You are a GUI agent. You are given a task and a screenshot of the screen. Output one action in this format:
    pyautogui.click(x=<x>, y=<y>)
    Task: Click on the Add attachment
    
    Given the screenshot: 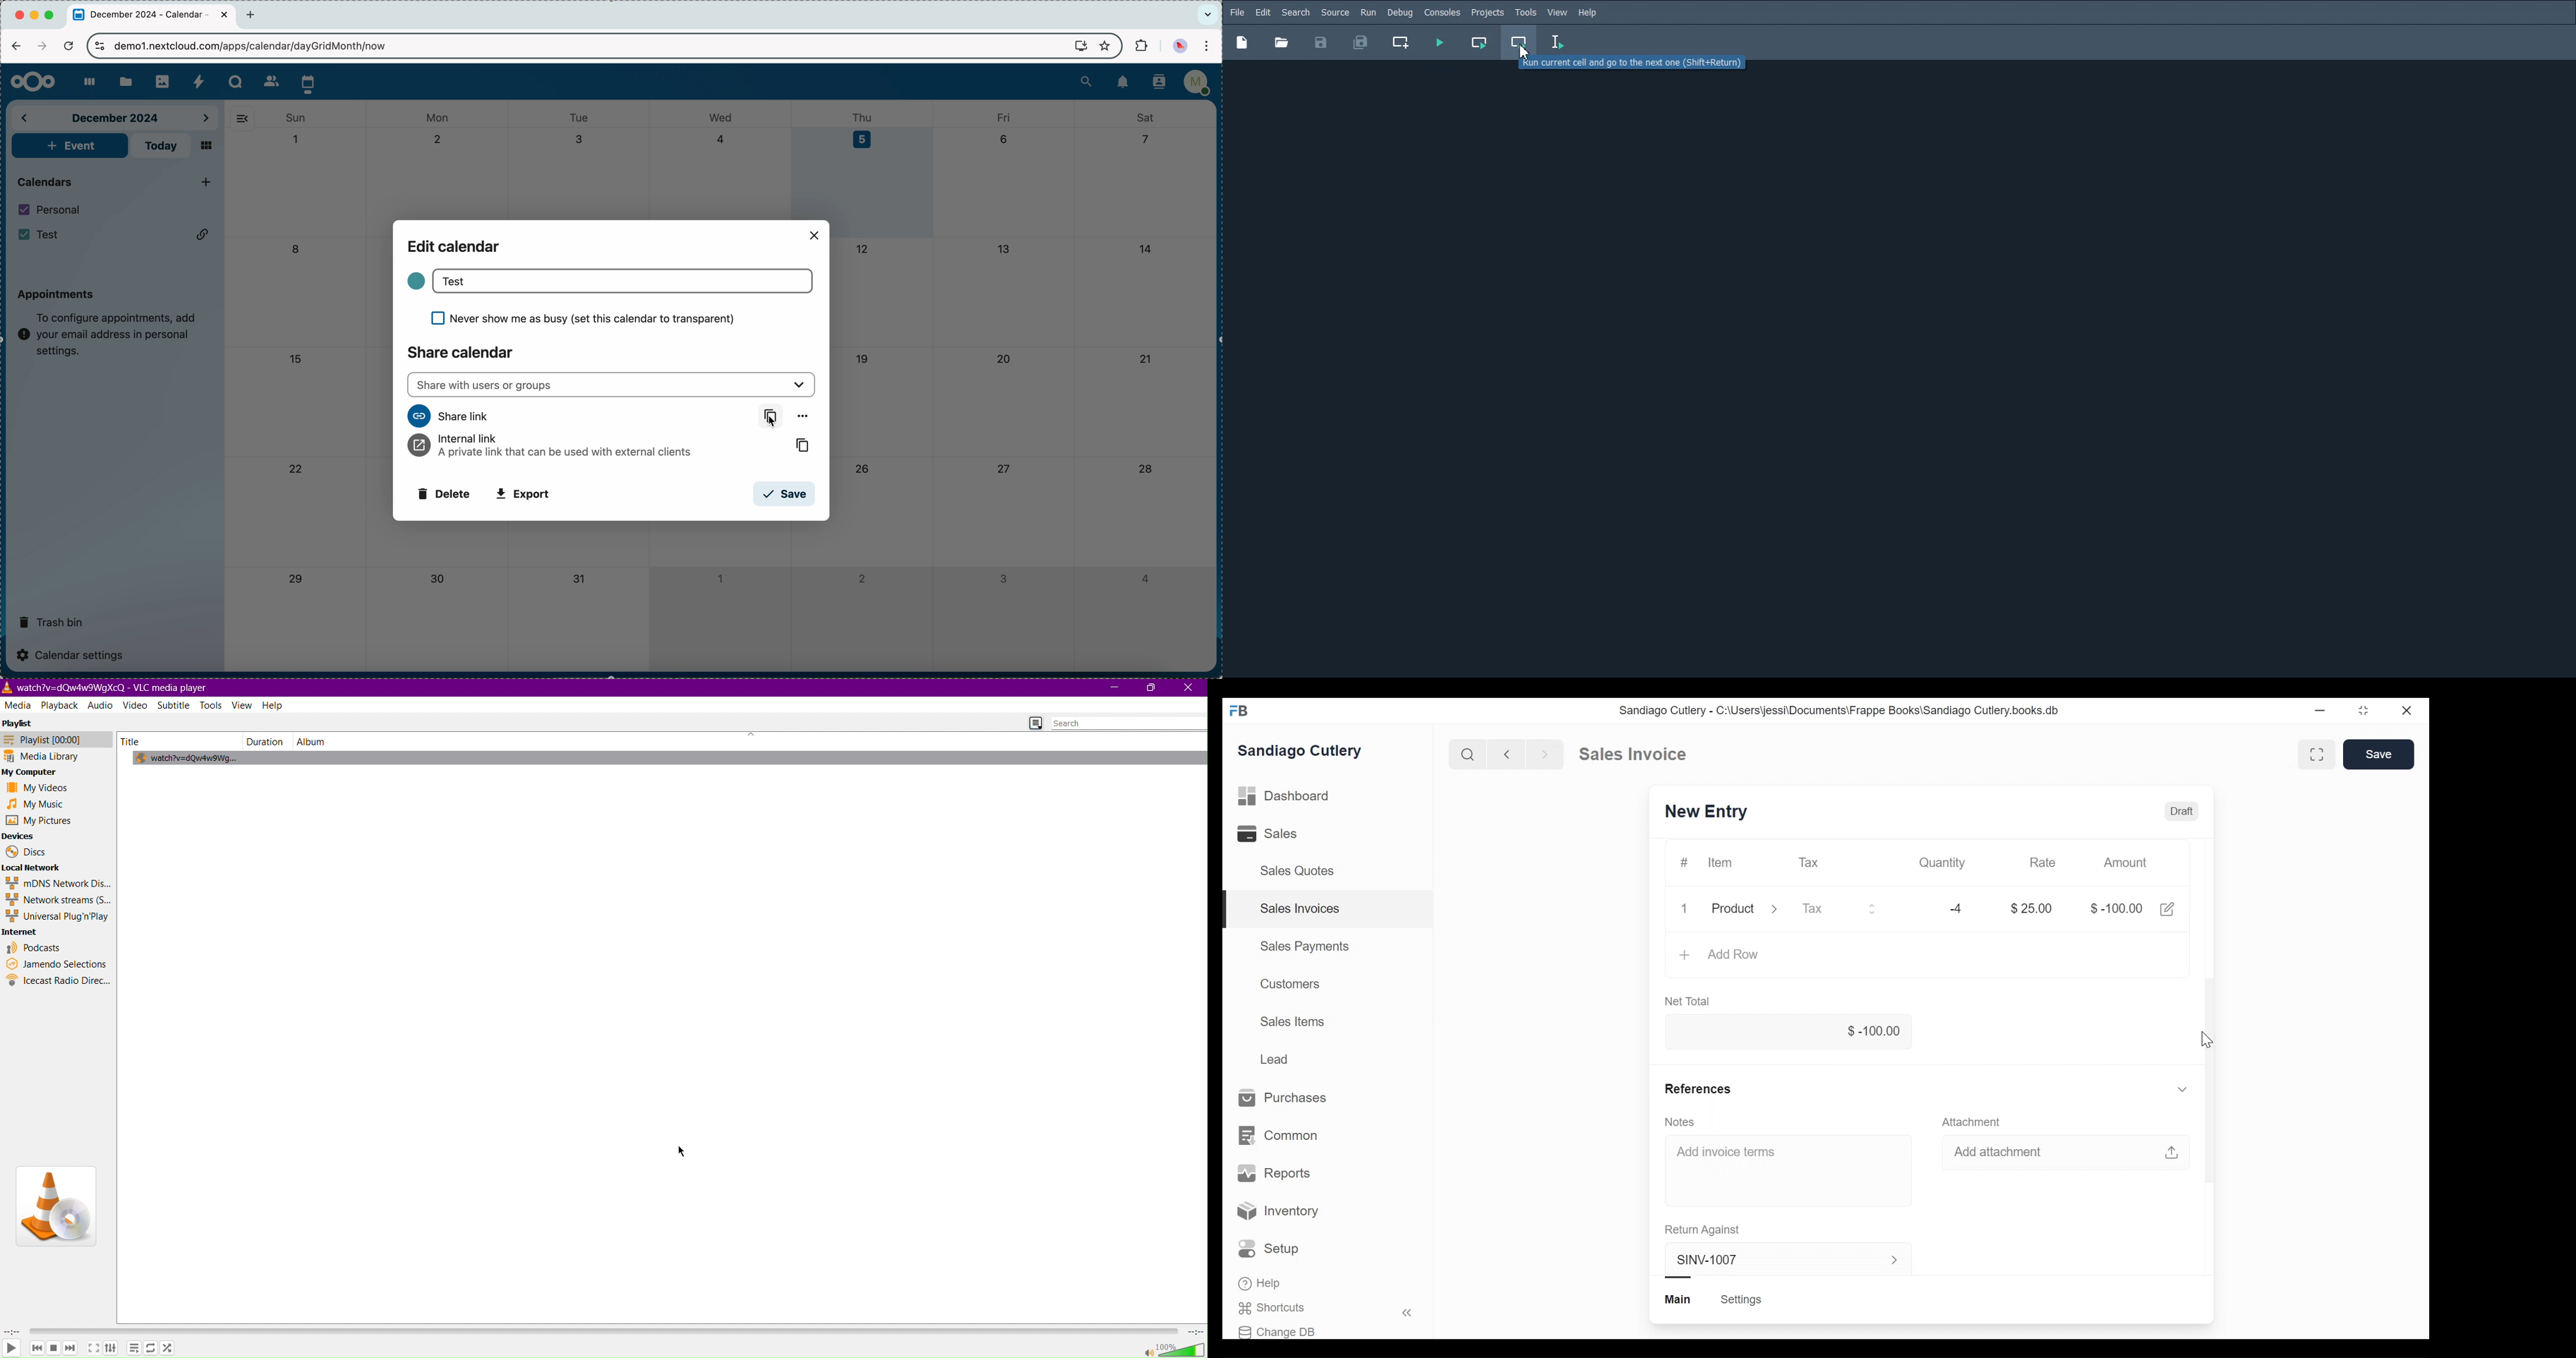 What is the action you would take?
    pyautogui.click(x=2069, y=1154)
    